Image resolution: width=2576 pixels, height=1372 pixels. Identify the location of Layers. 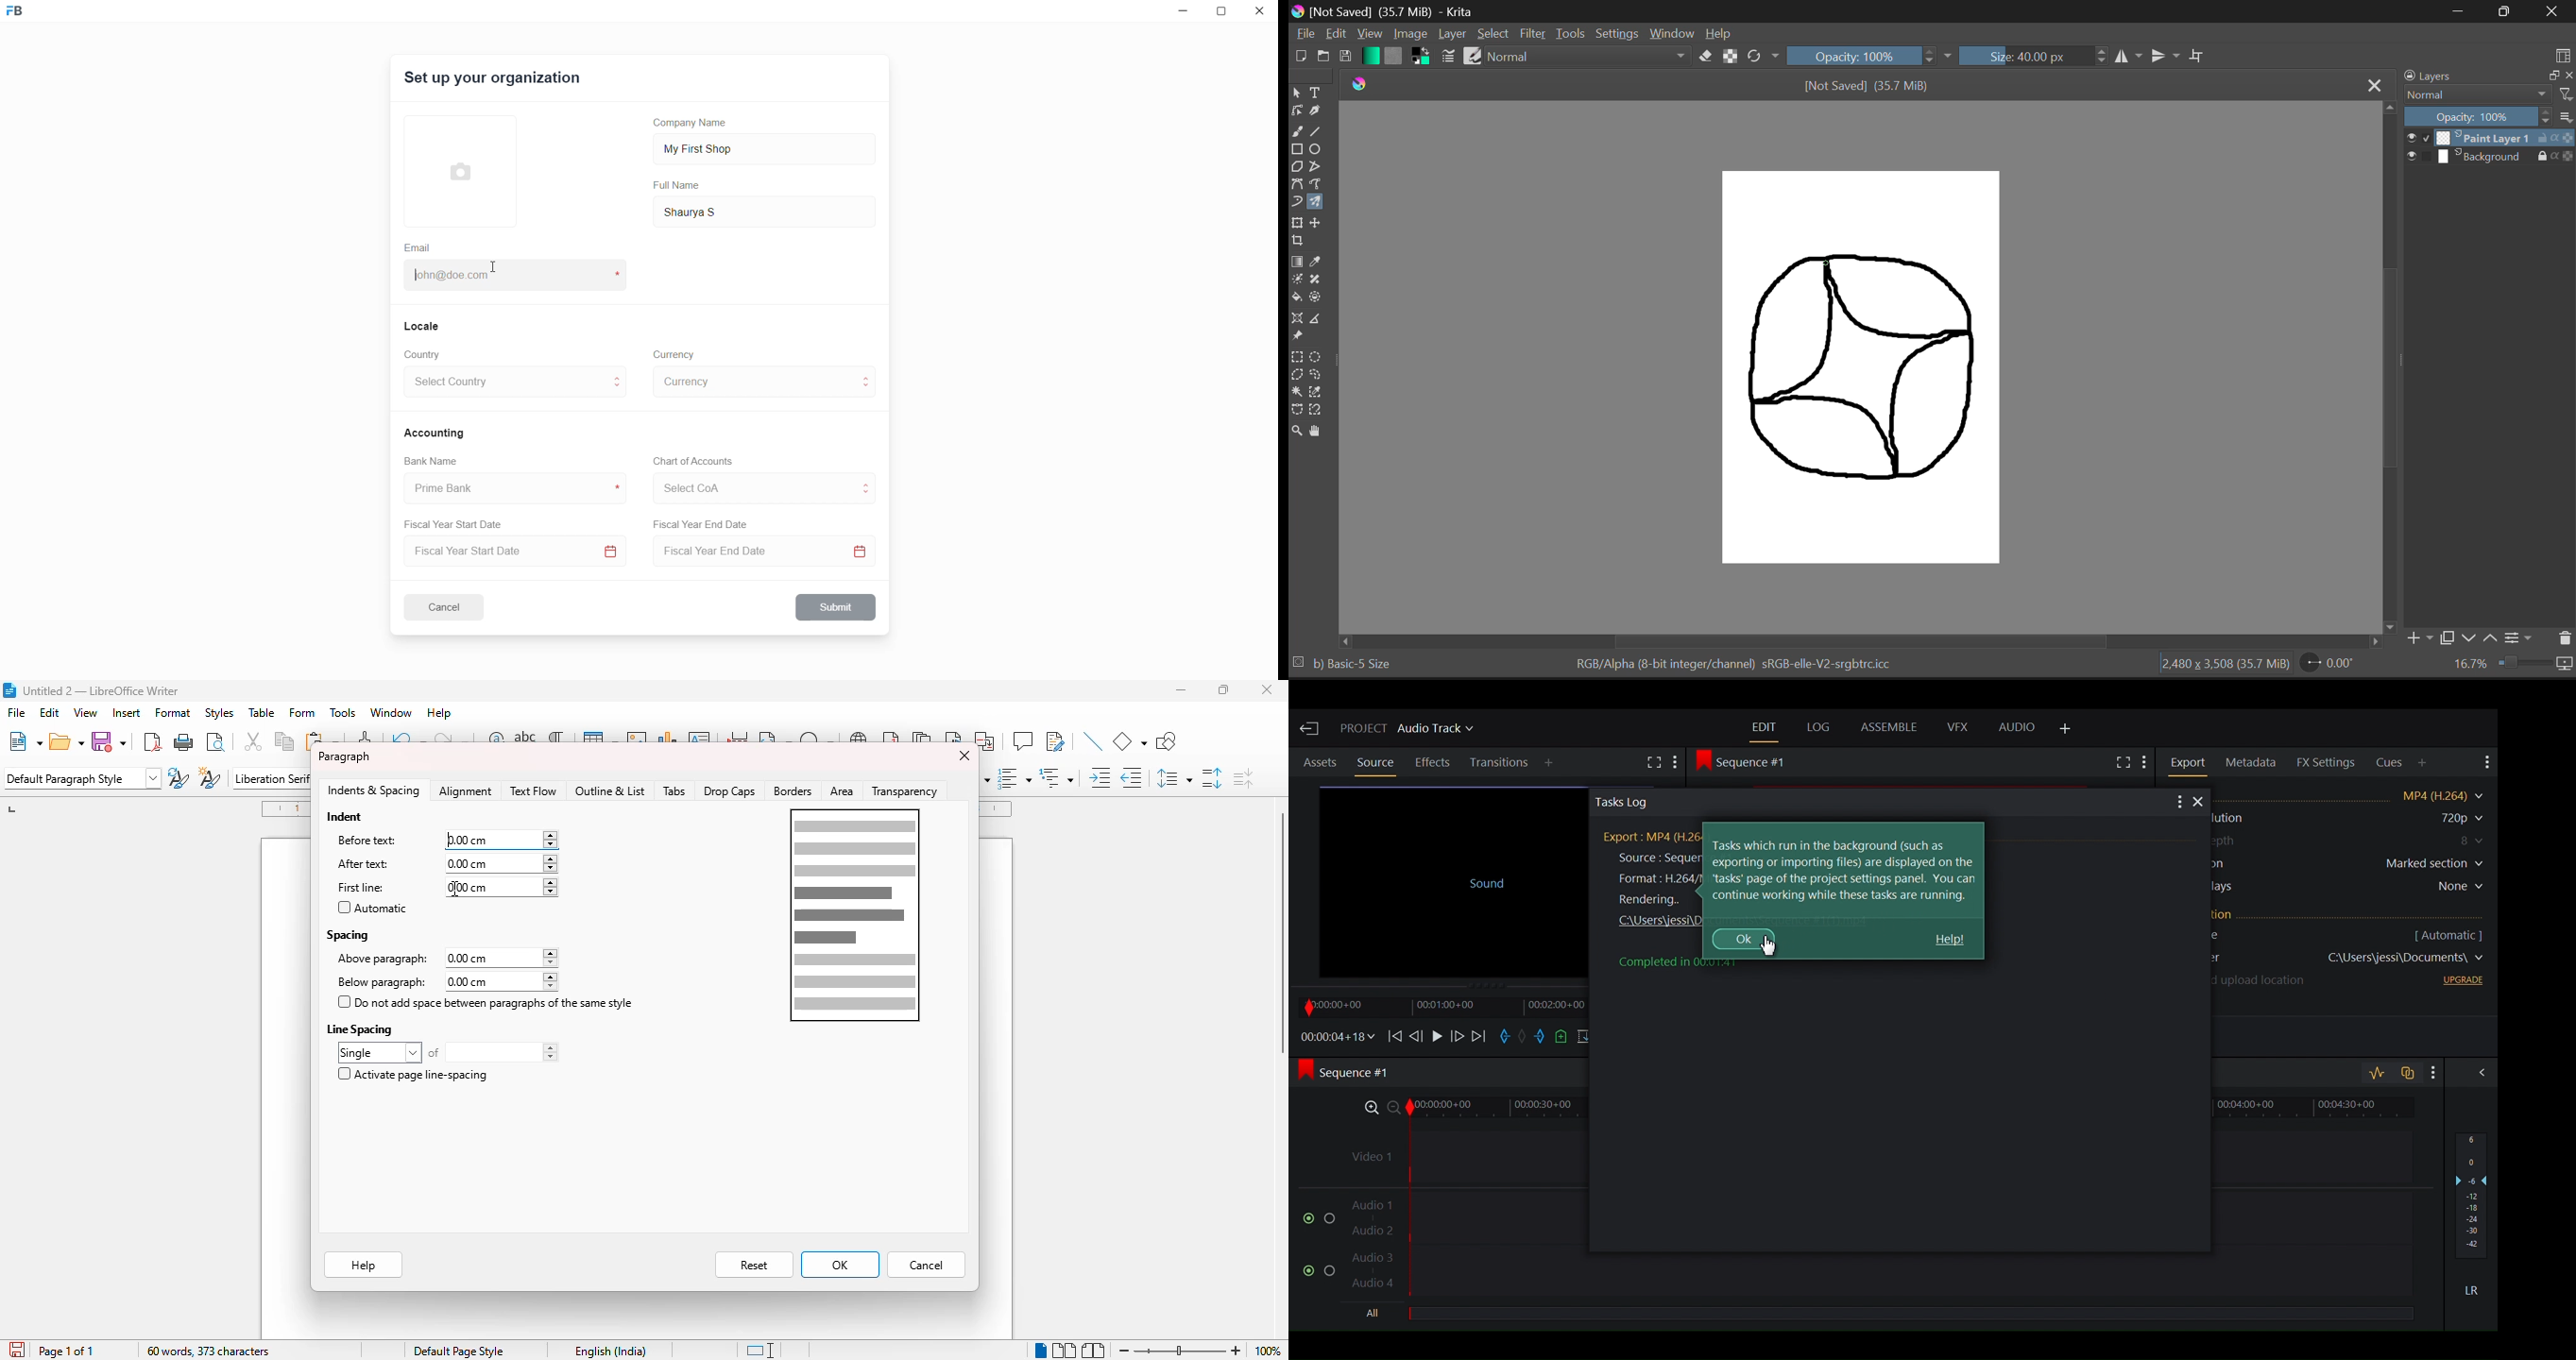
(2431, 76).